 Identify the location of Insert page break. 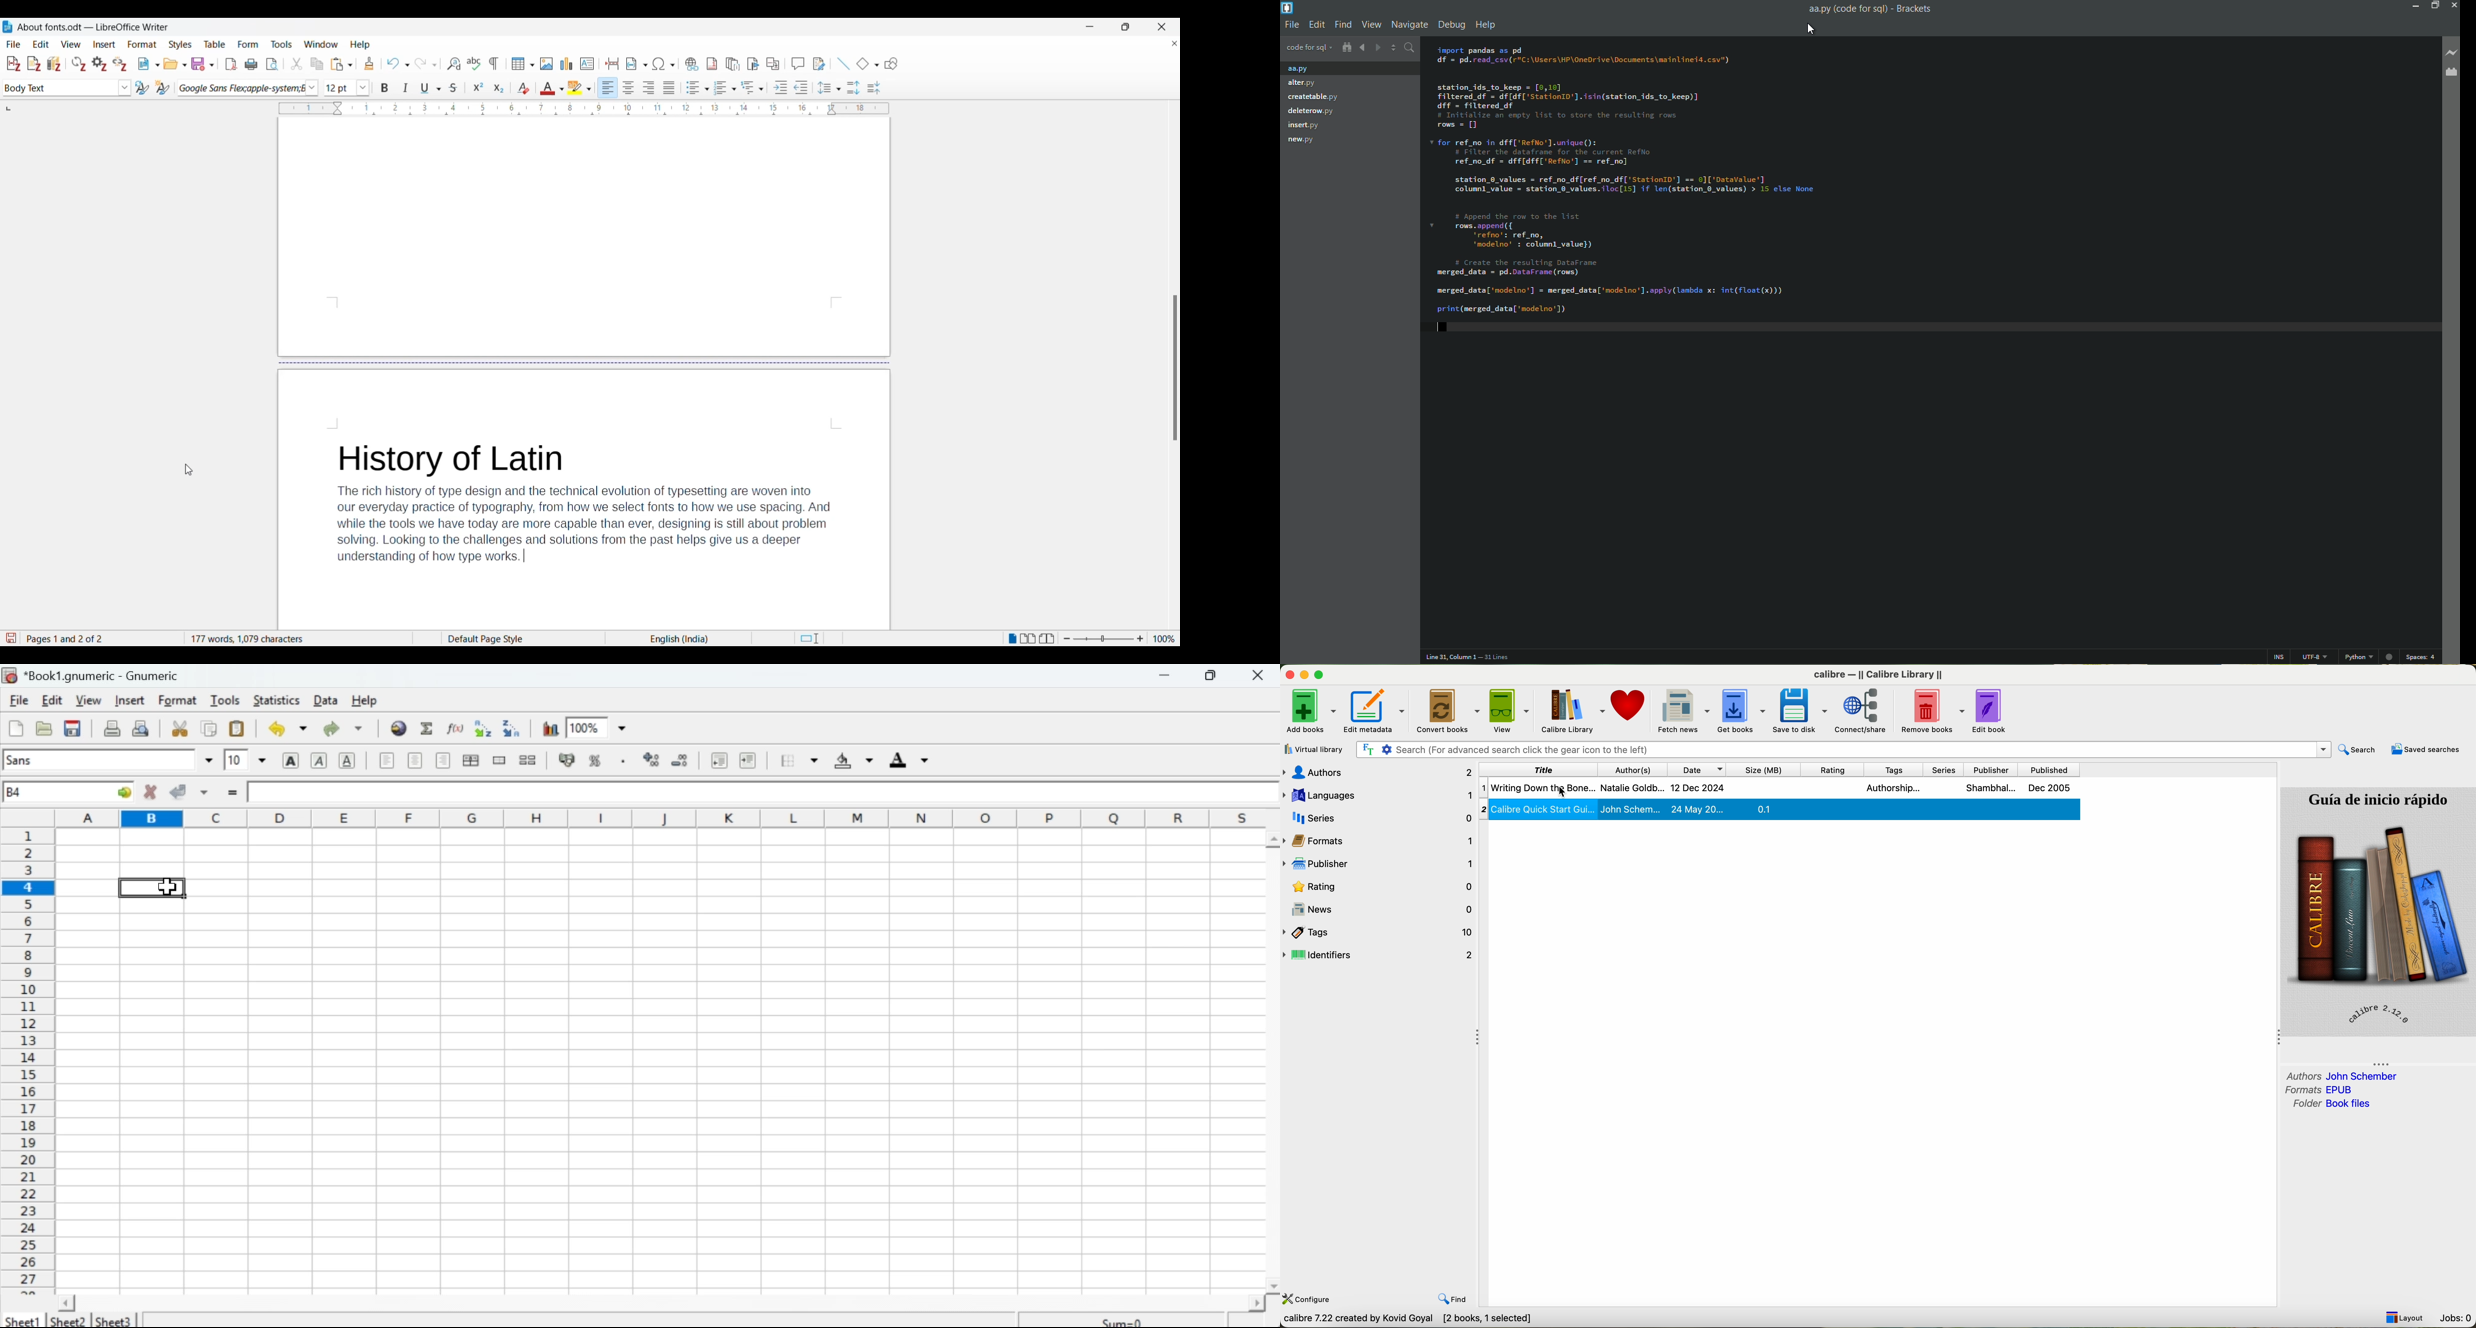
(613, 63).